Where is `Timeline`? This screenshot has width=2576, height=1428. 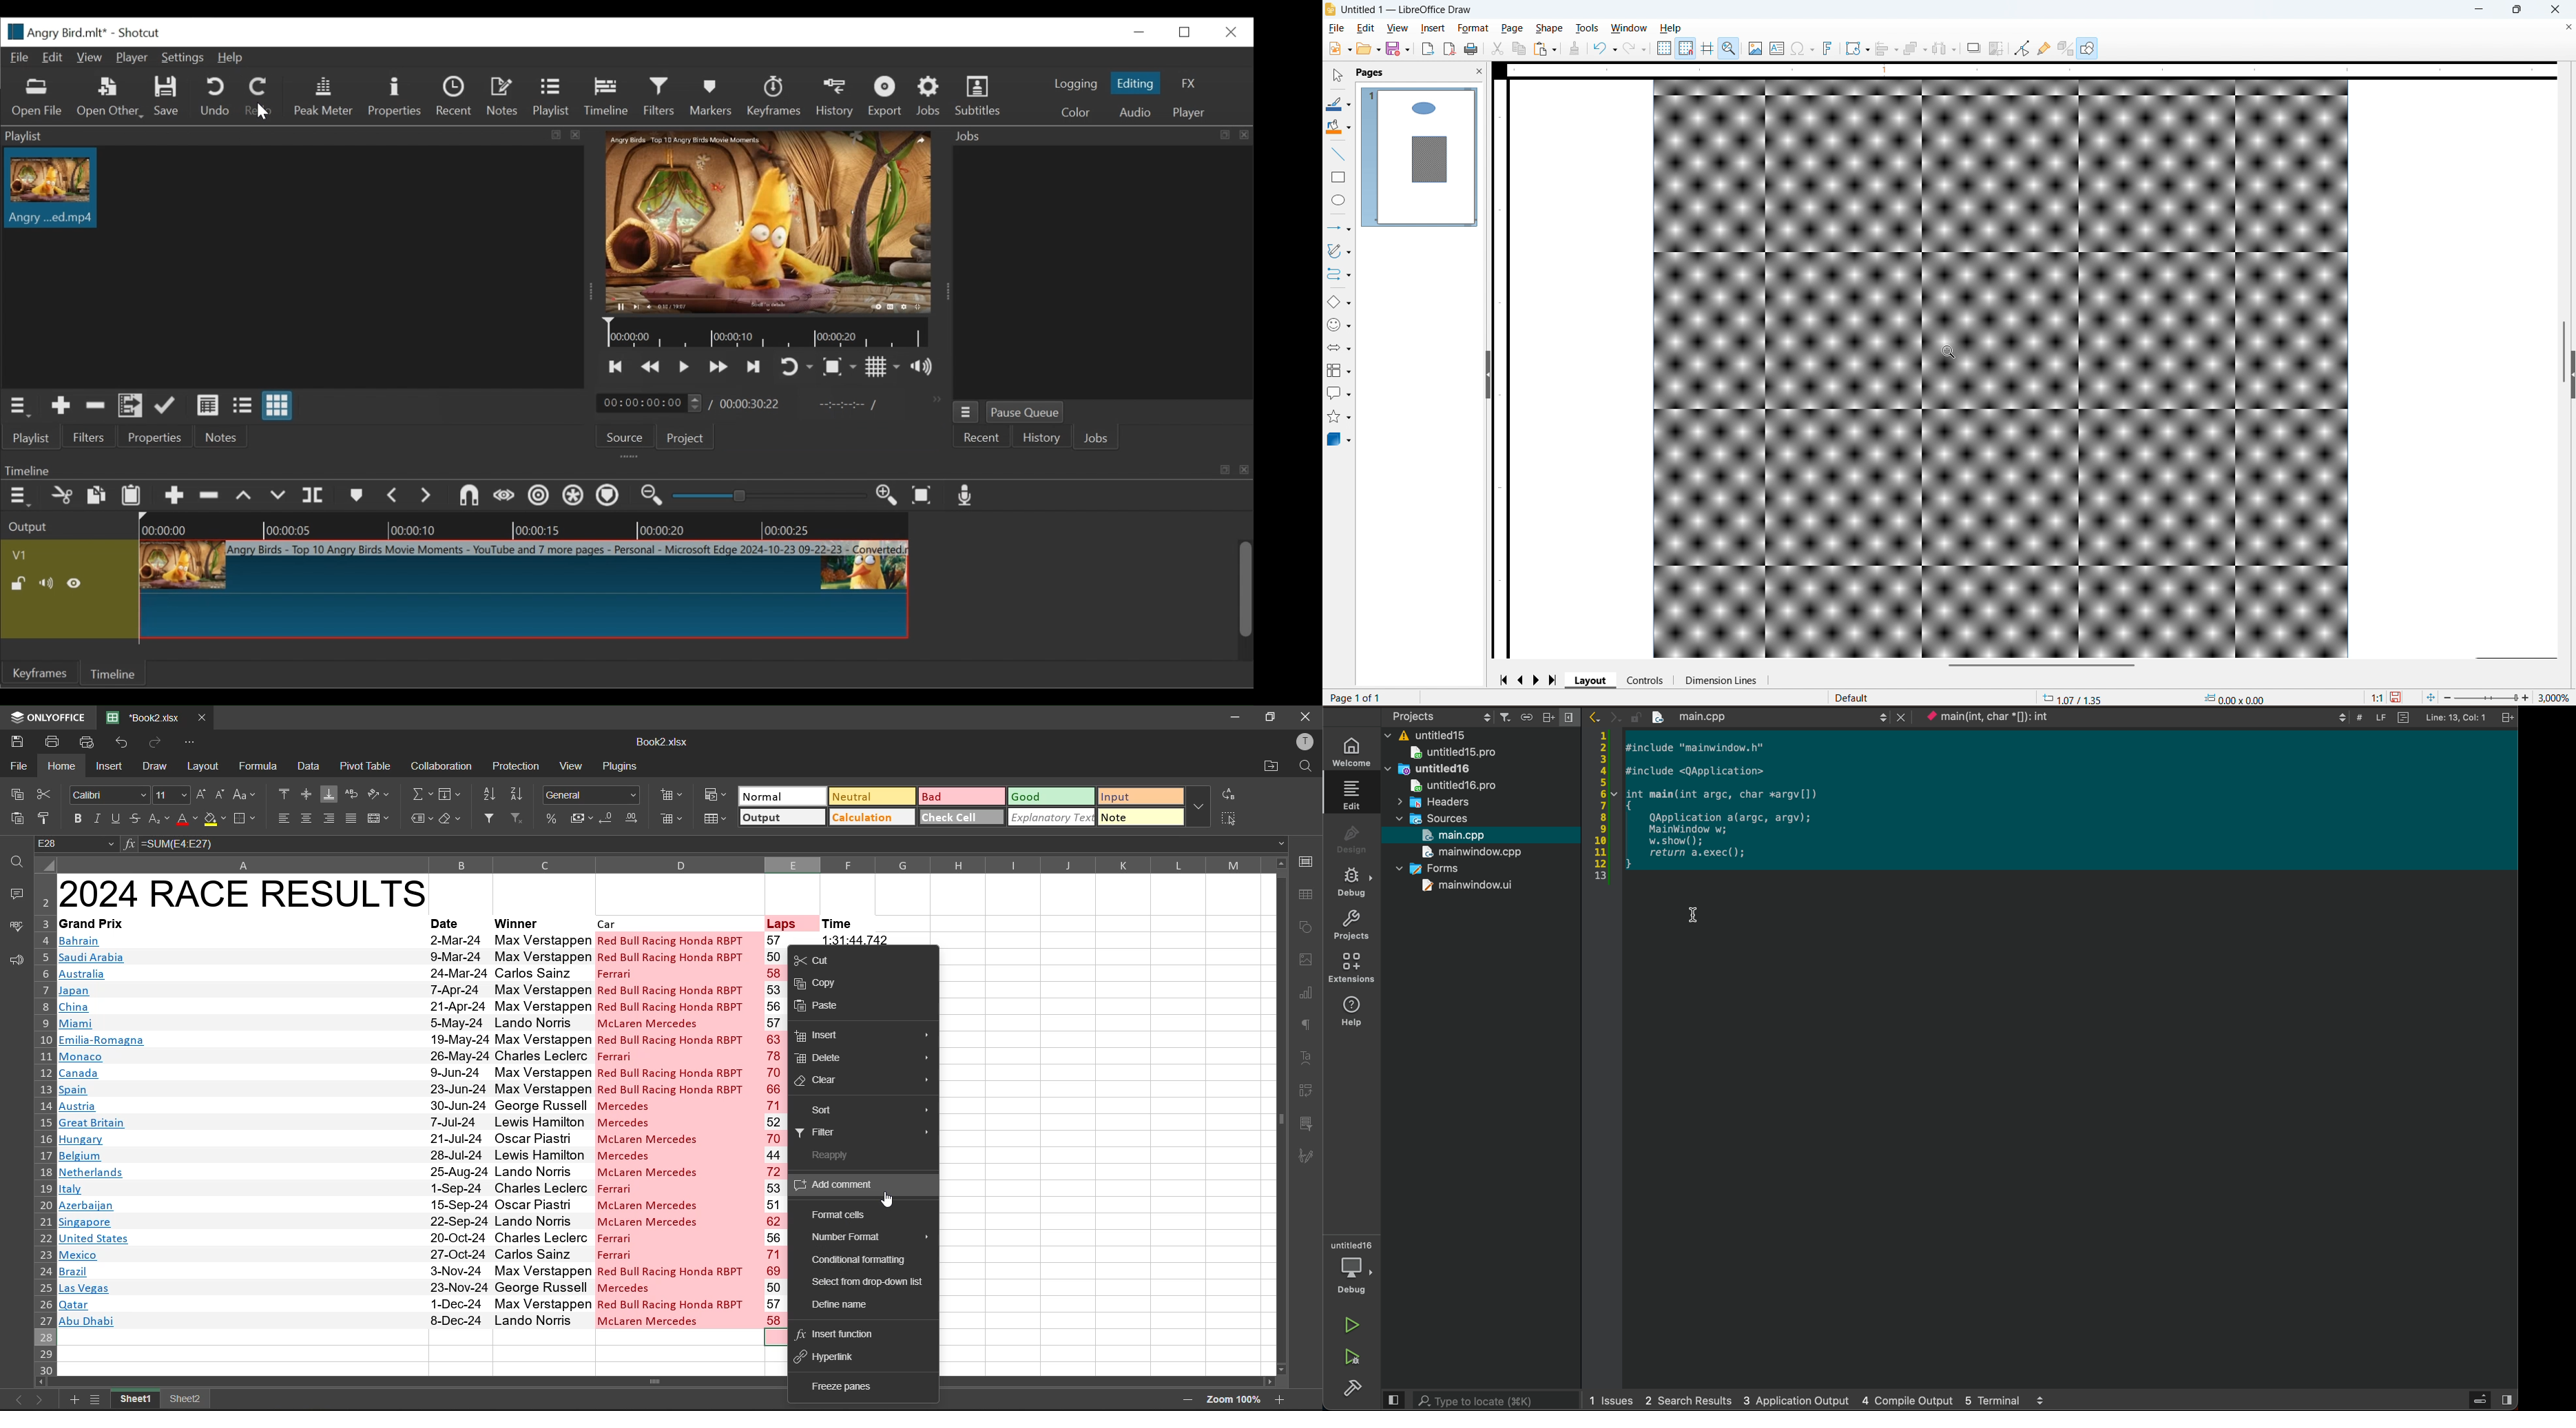
Timeline is located at coordinates (626, 469).